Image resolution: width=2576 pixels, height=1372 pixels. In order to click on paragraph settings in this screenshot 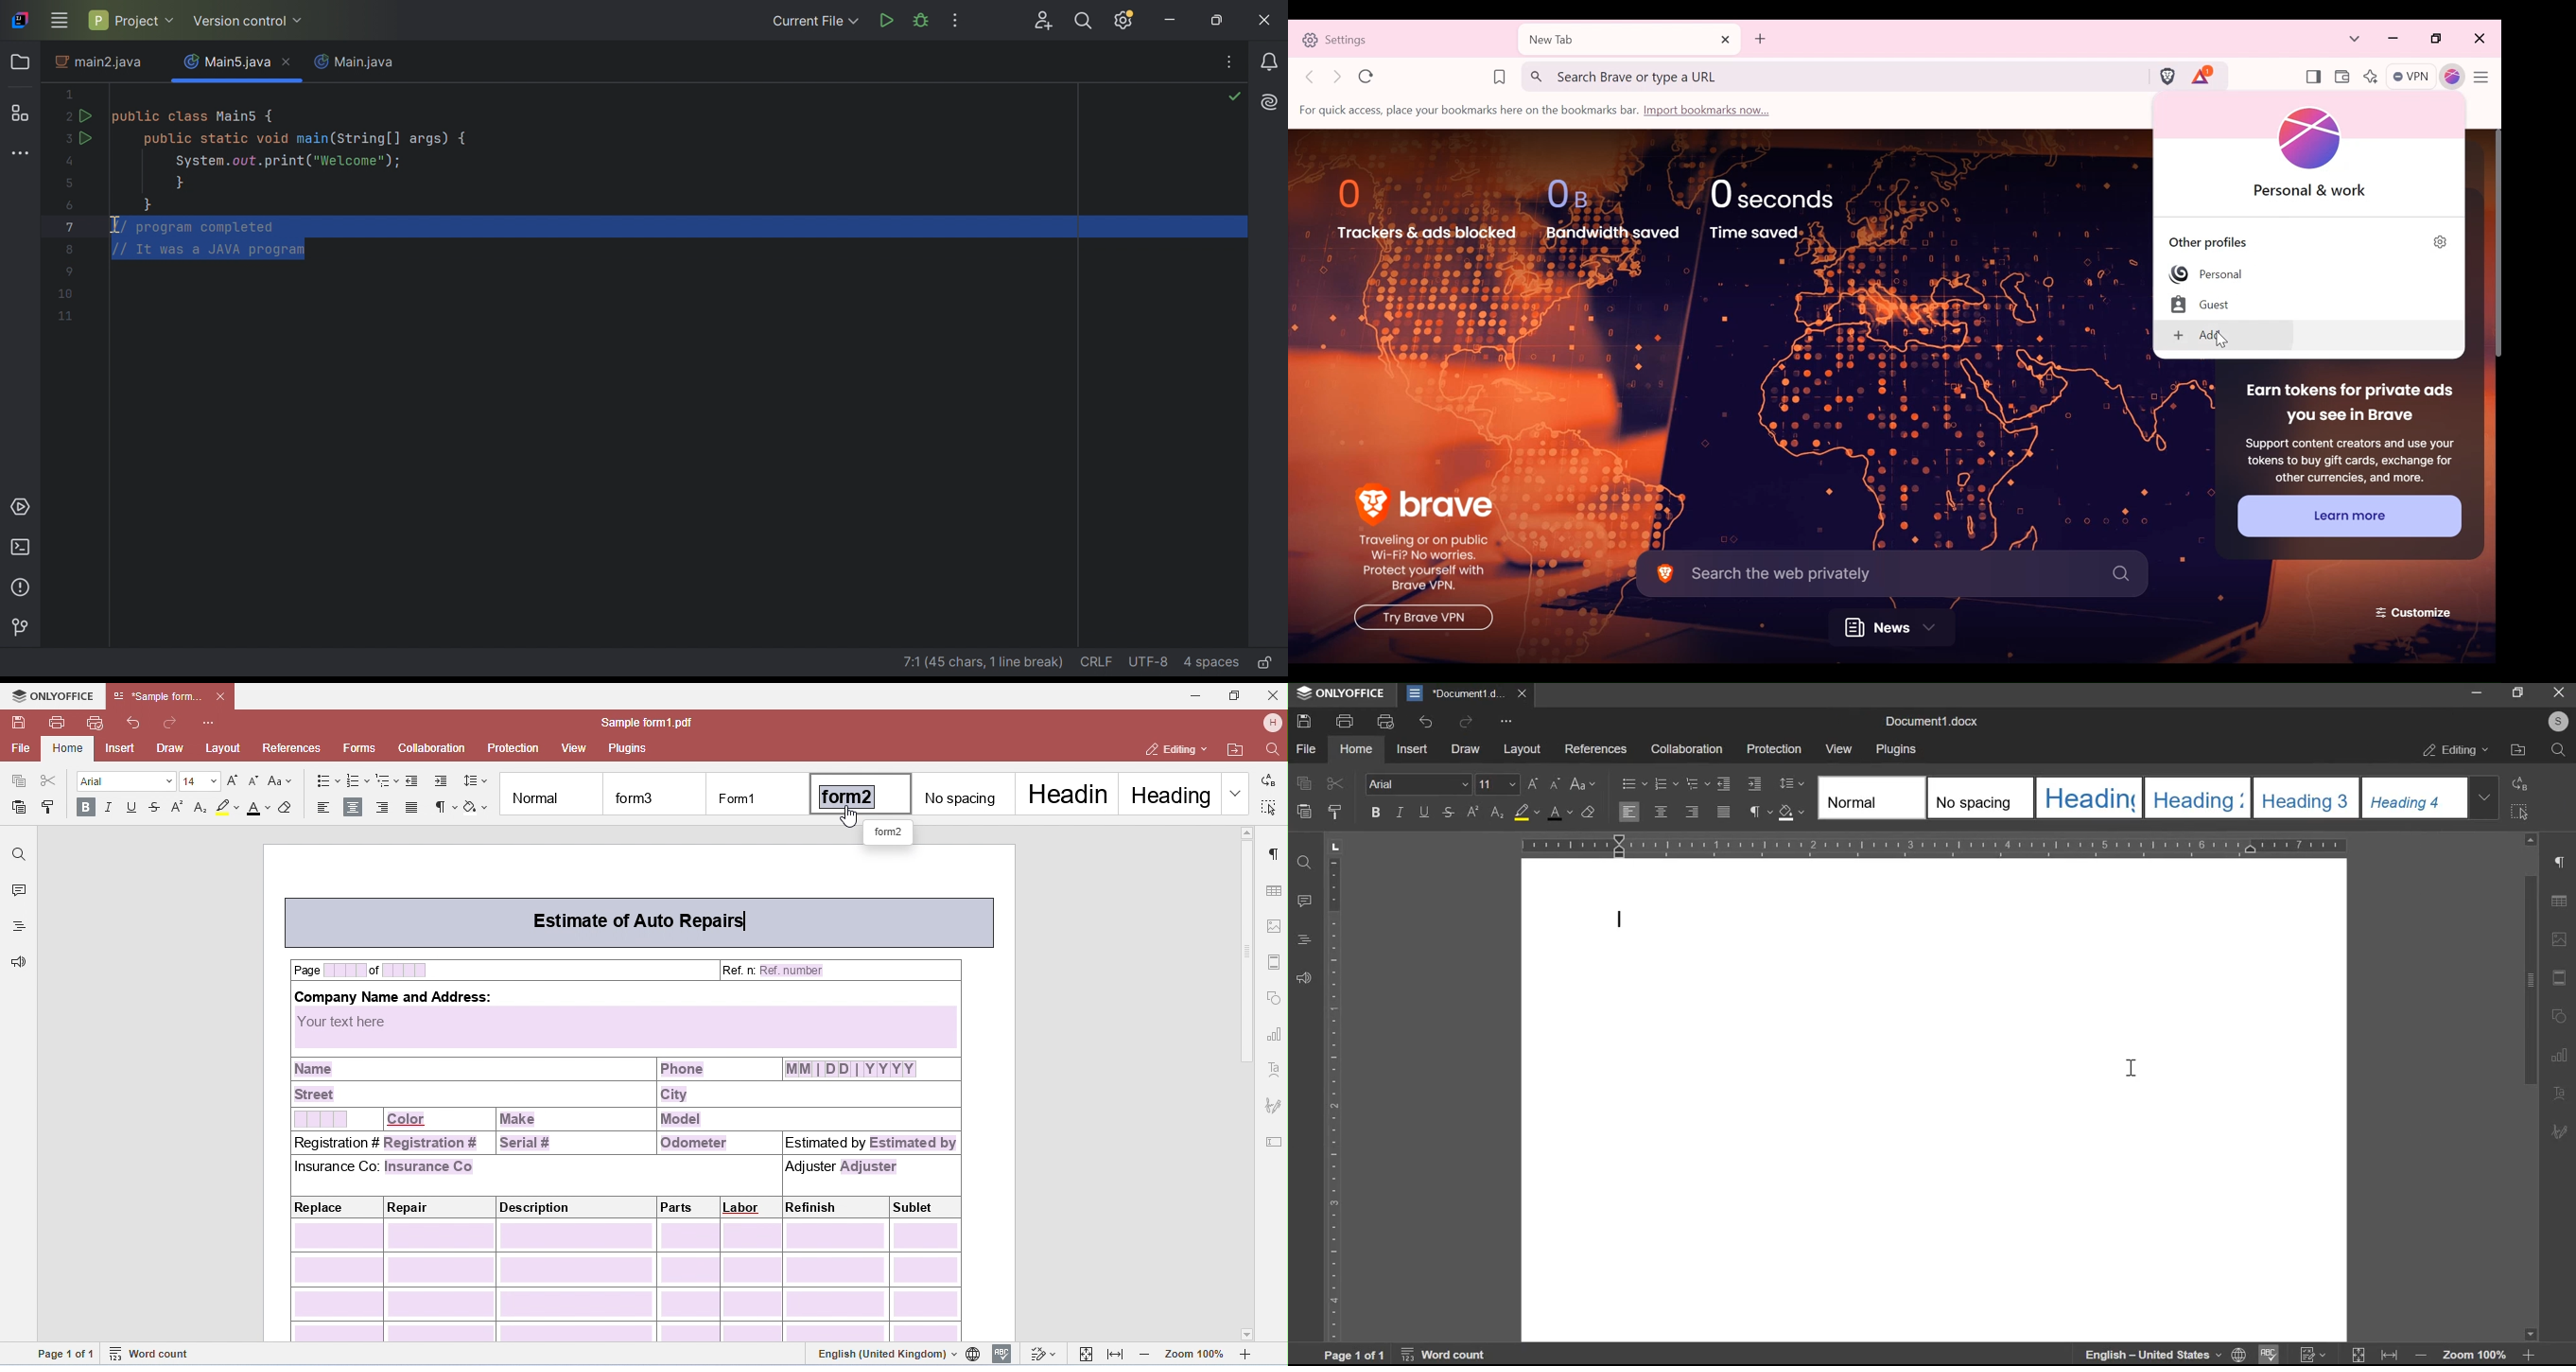, I will do `click(1761, 813)`.